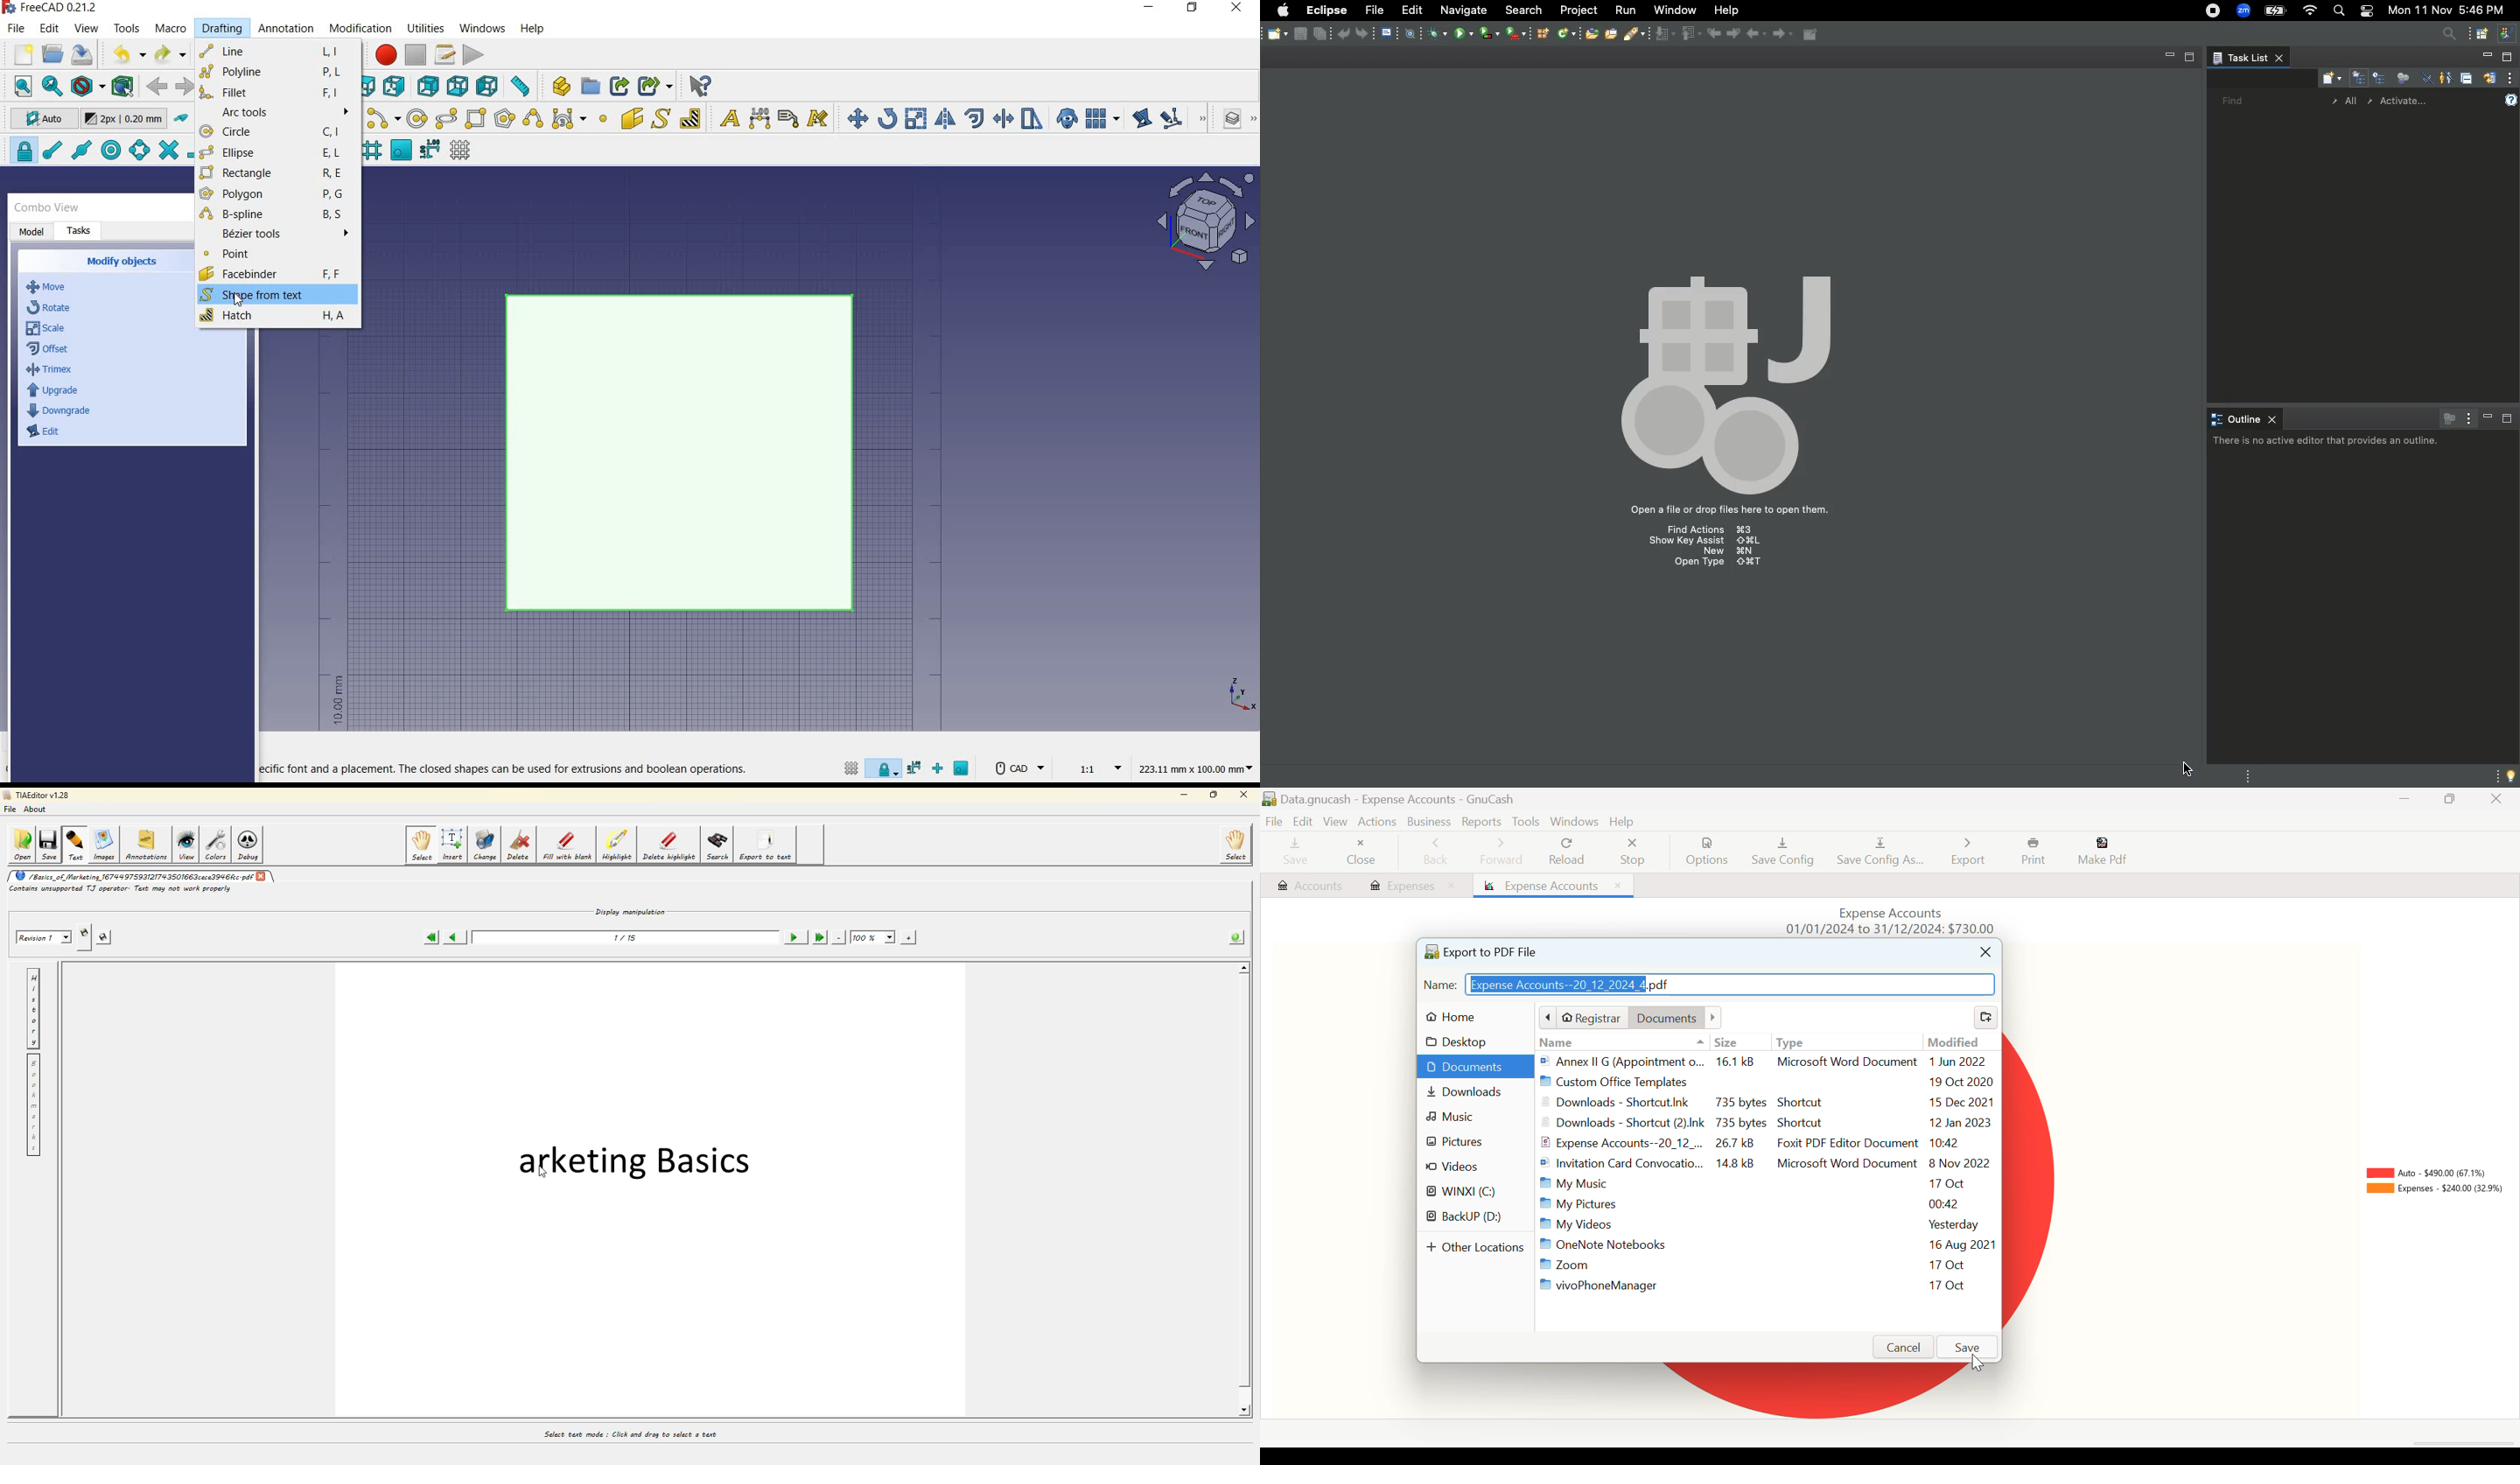  What do you see at coordinates (2496, 33) in the screenshot?
I see `New window` at bounding box center [2496, 33].